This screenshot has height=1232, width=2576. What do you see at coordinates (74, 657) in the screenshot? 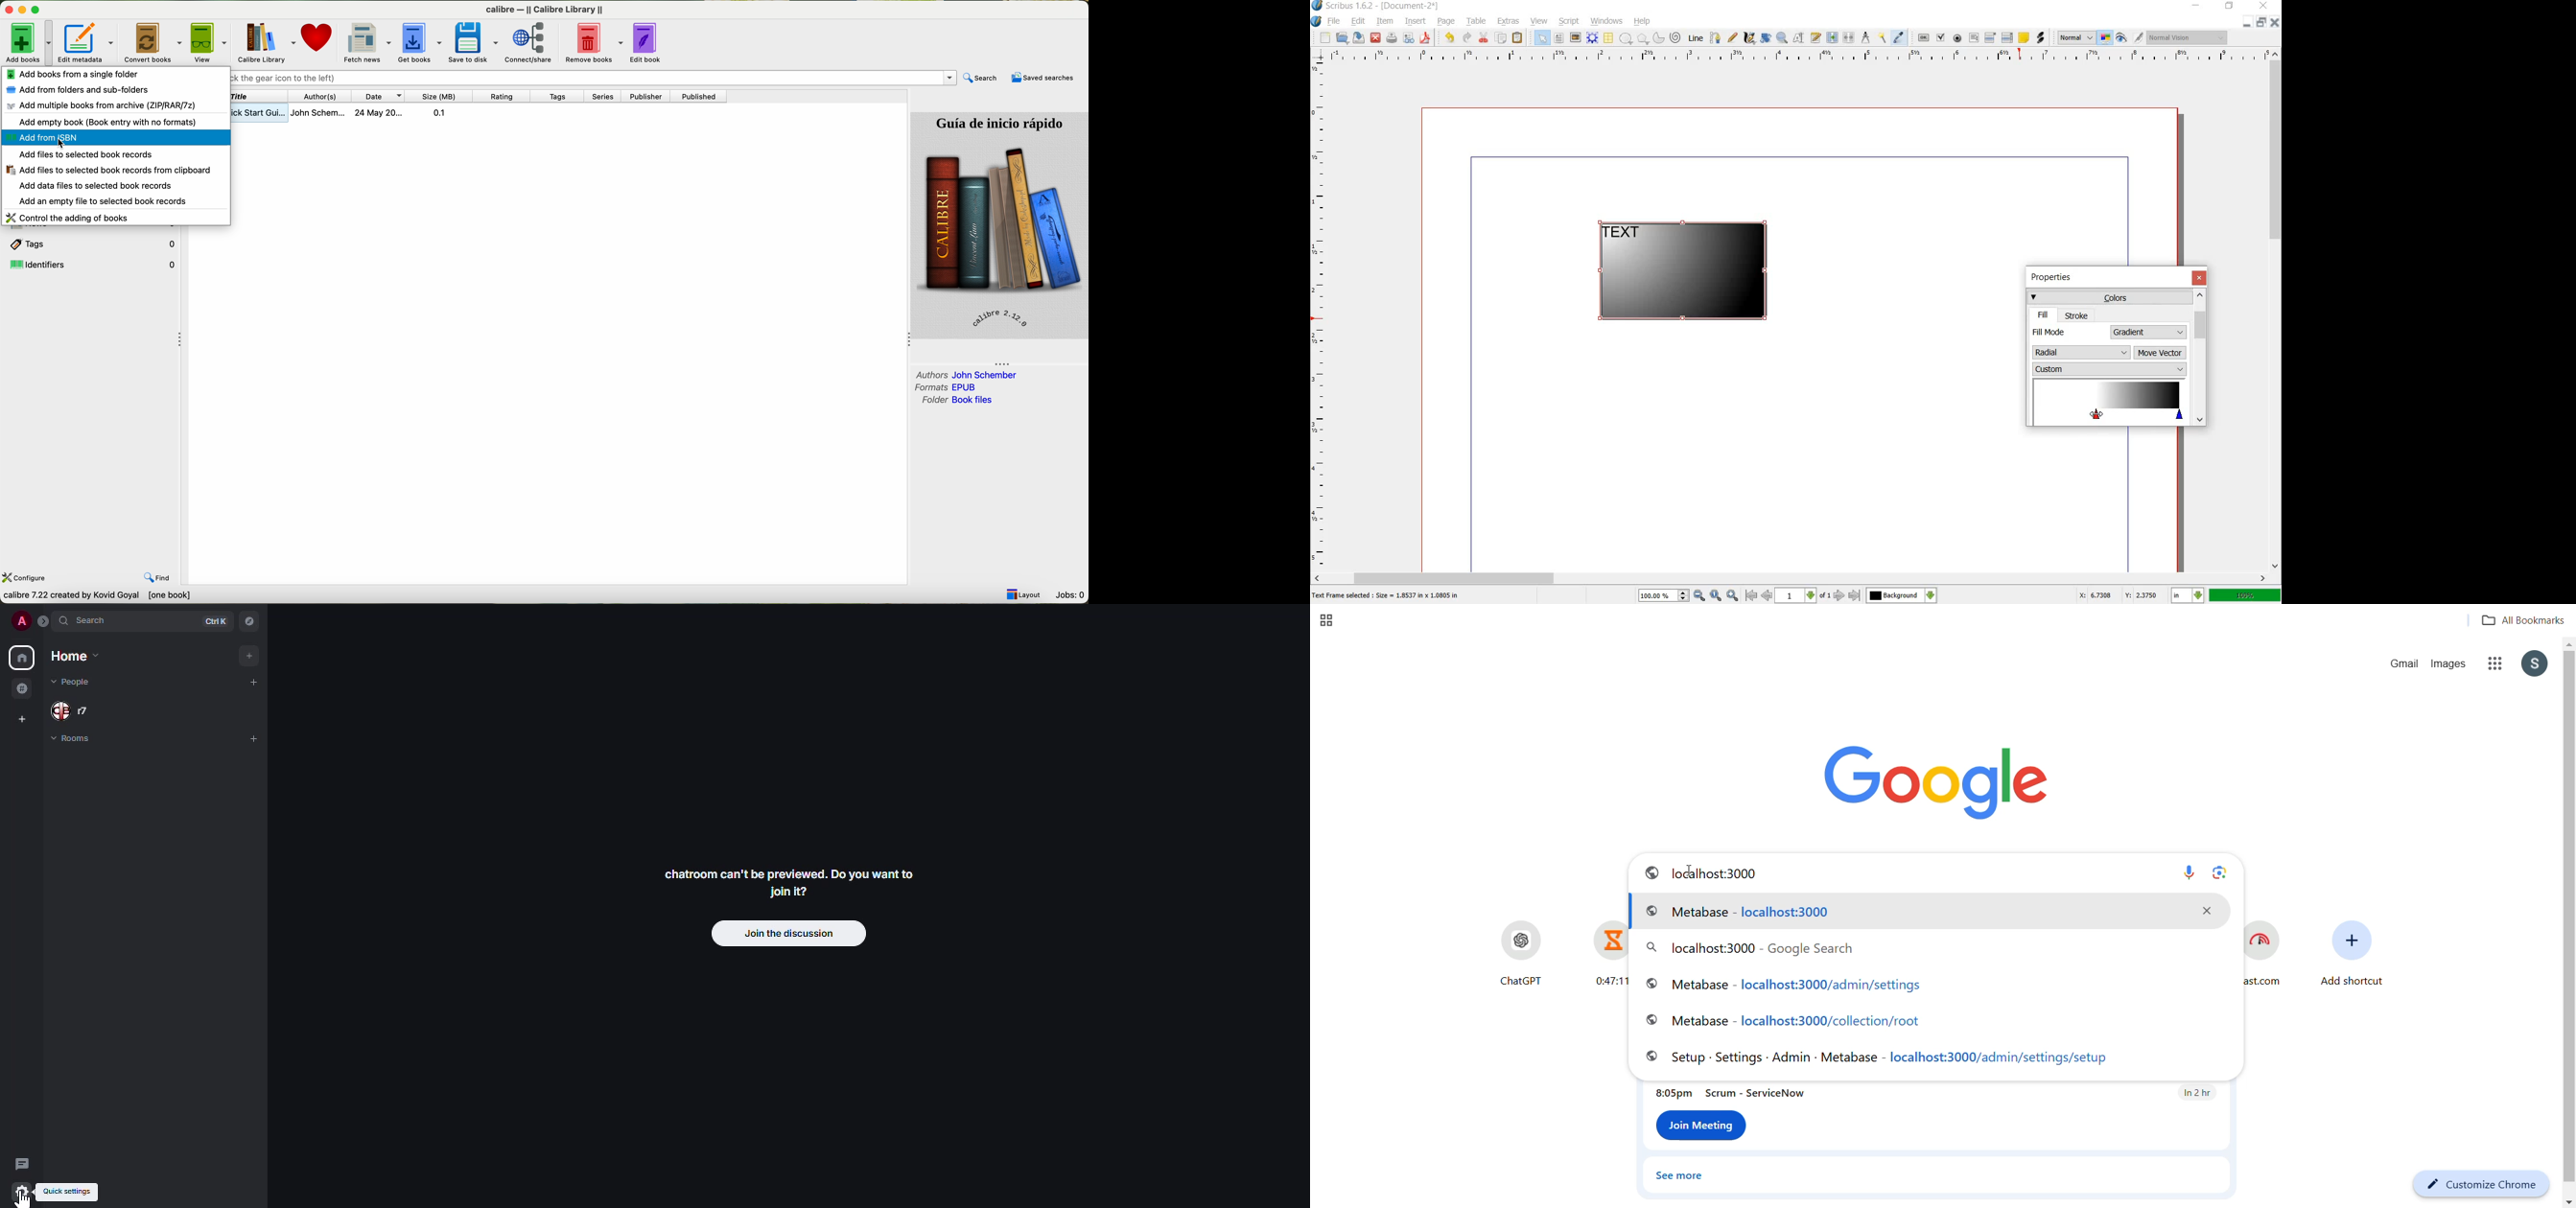
I see `home` at bounding box center [74, 657].